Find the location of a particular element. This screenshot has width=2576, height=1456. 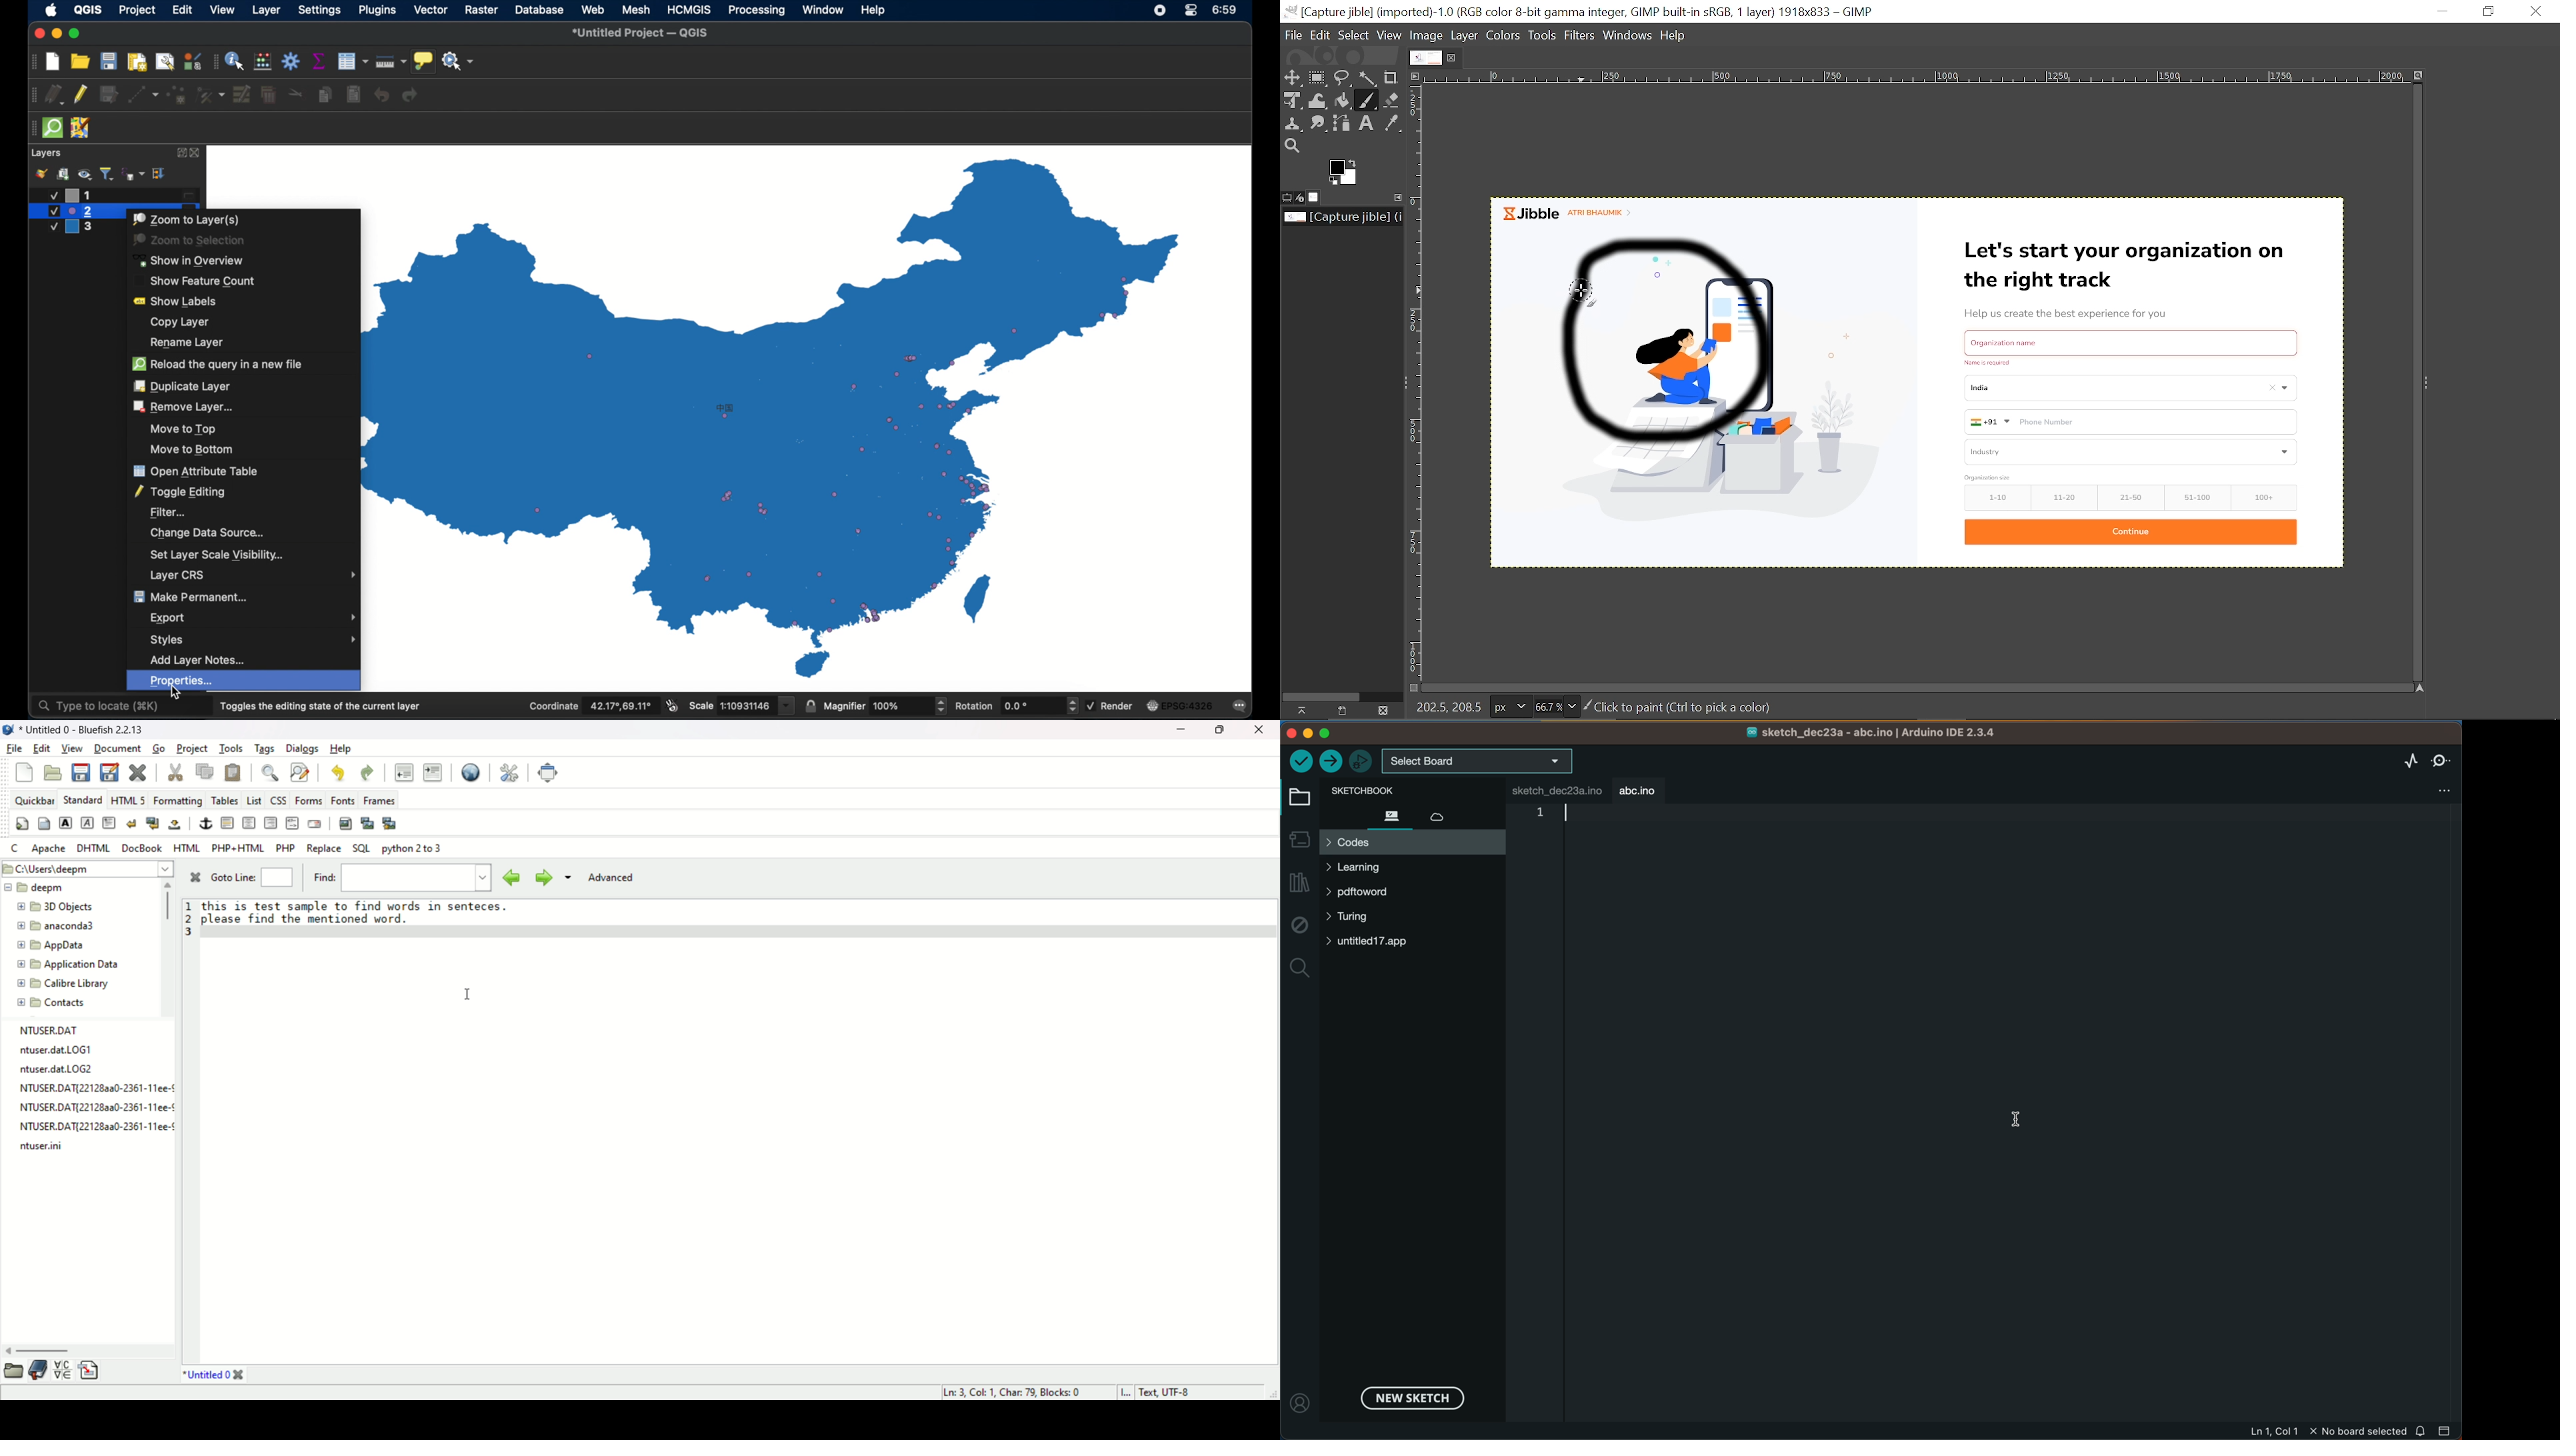

dialogs is located at coordinates (302, 748).